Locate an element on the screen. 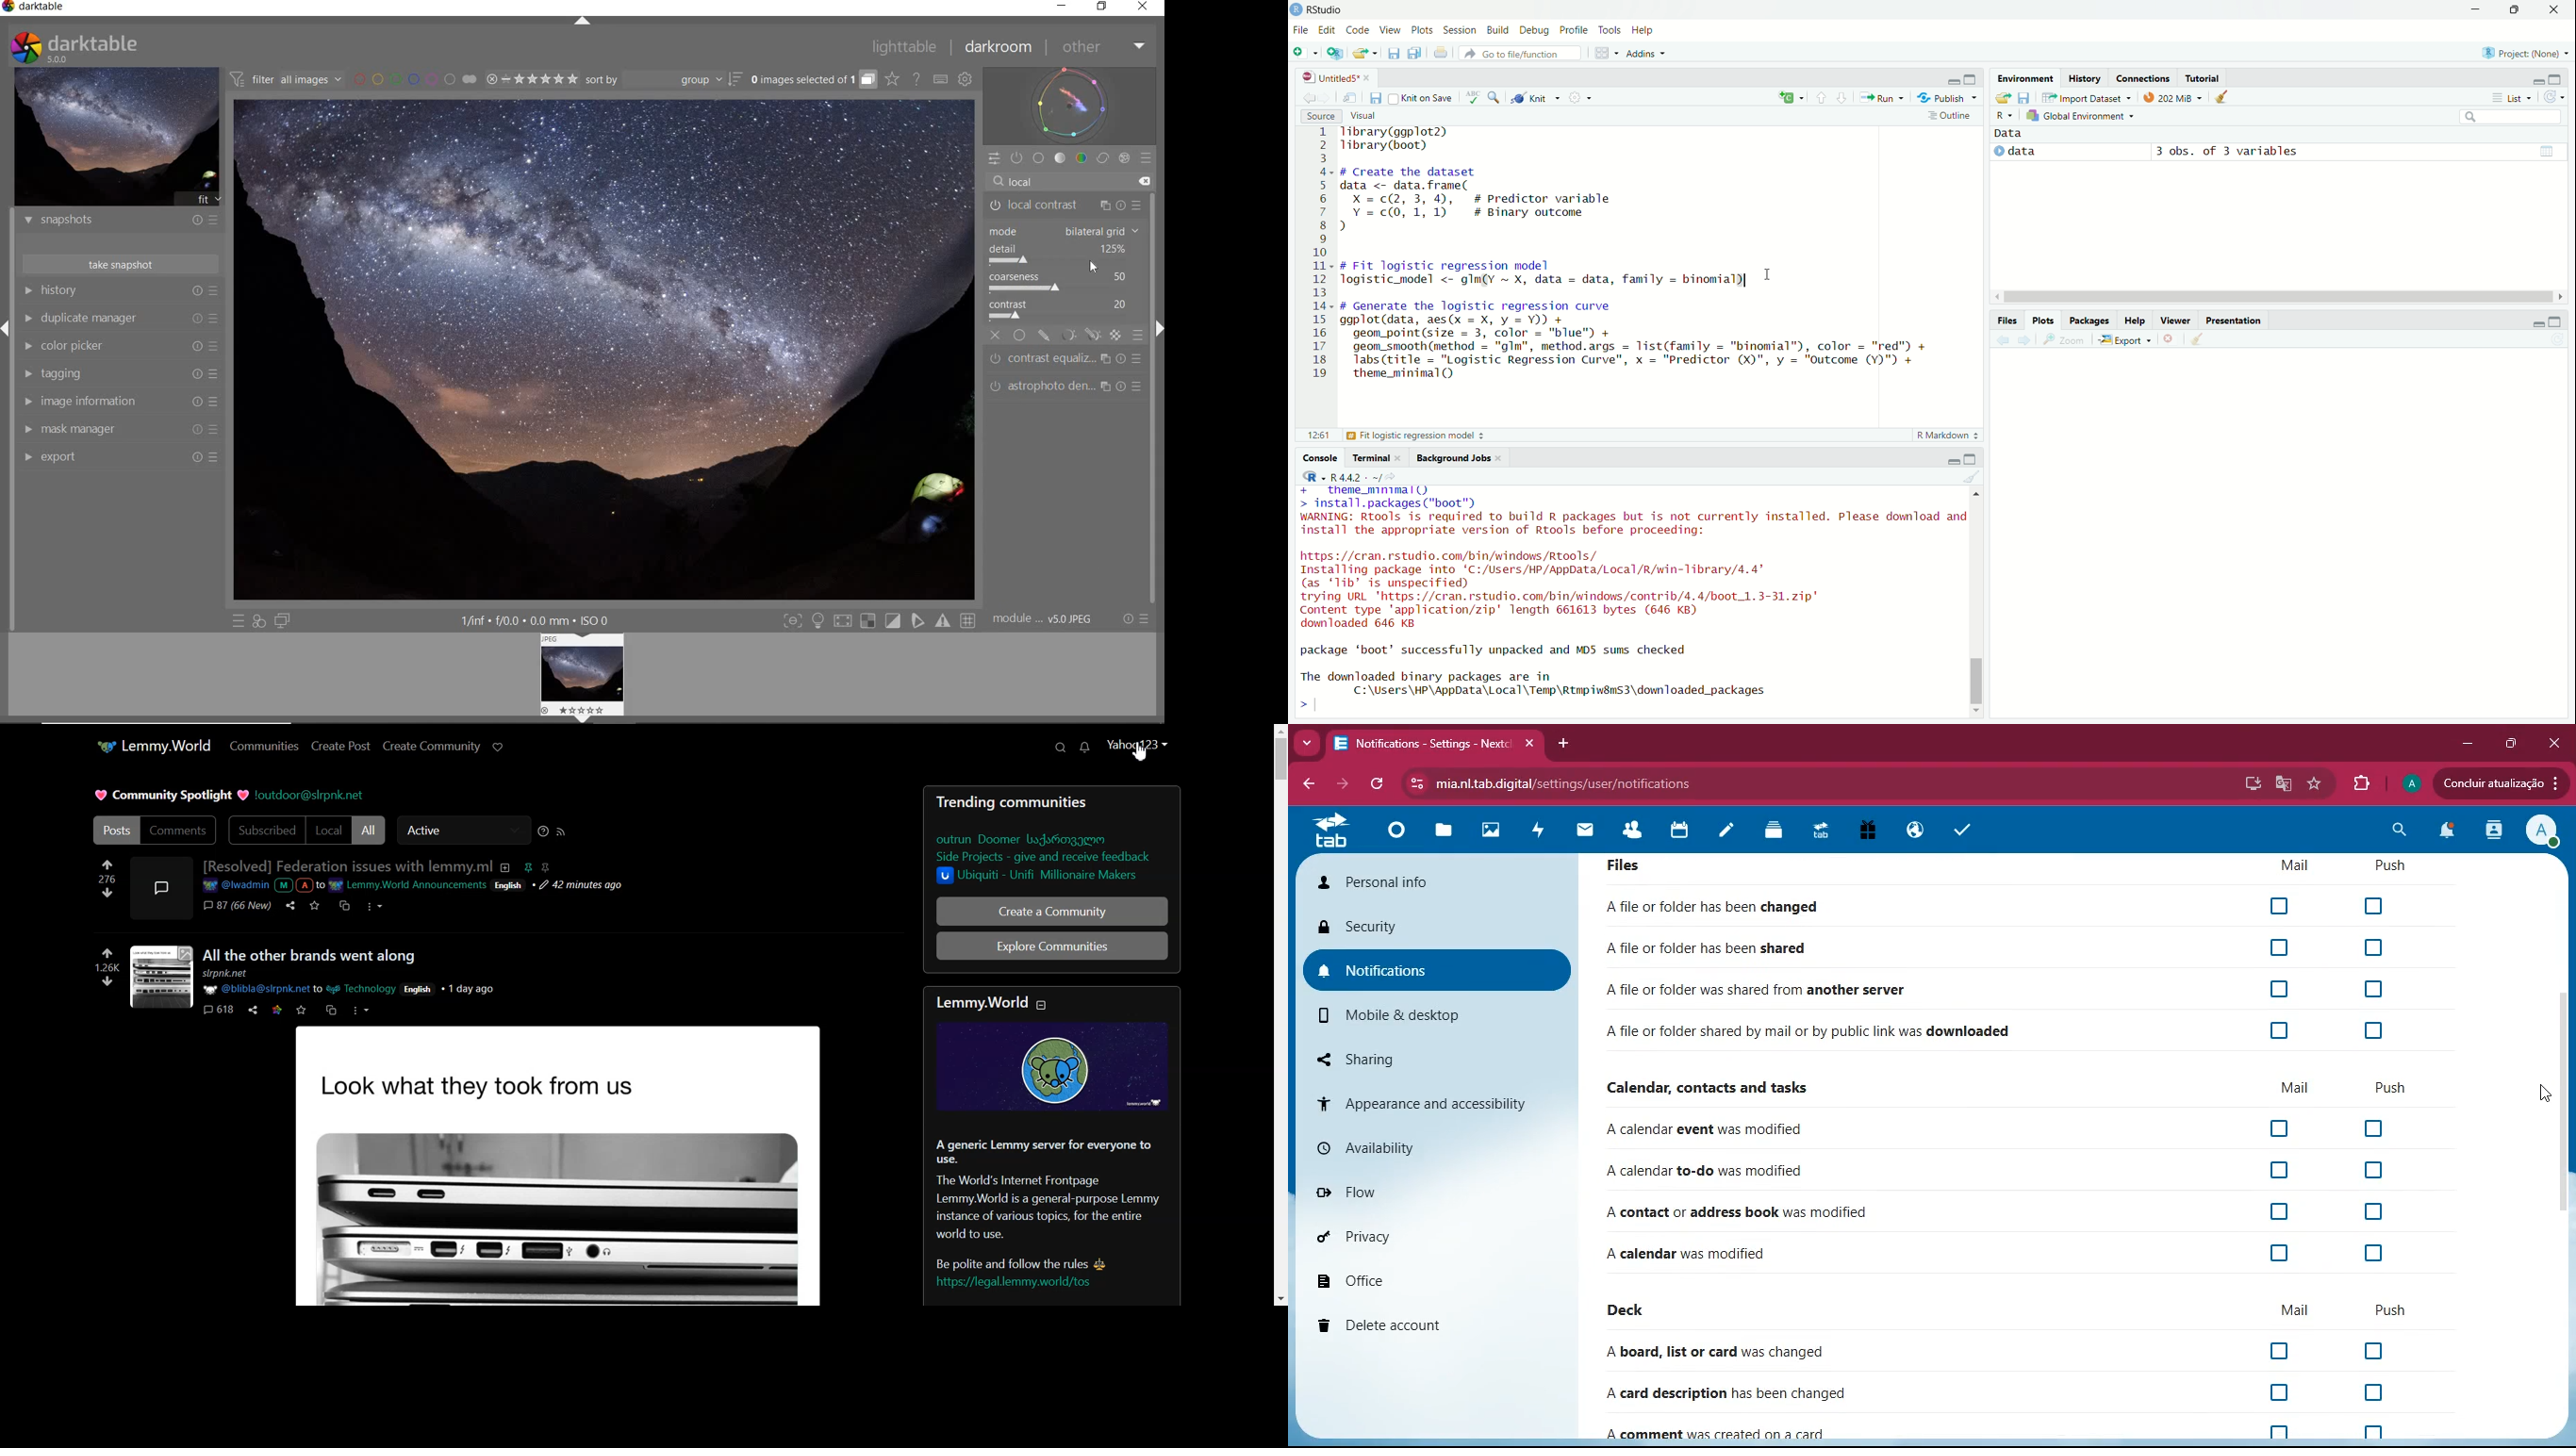  share is located at coordinates (254, 1010).